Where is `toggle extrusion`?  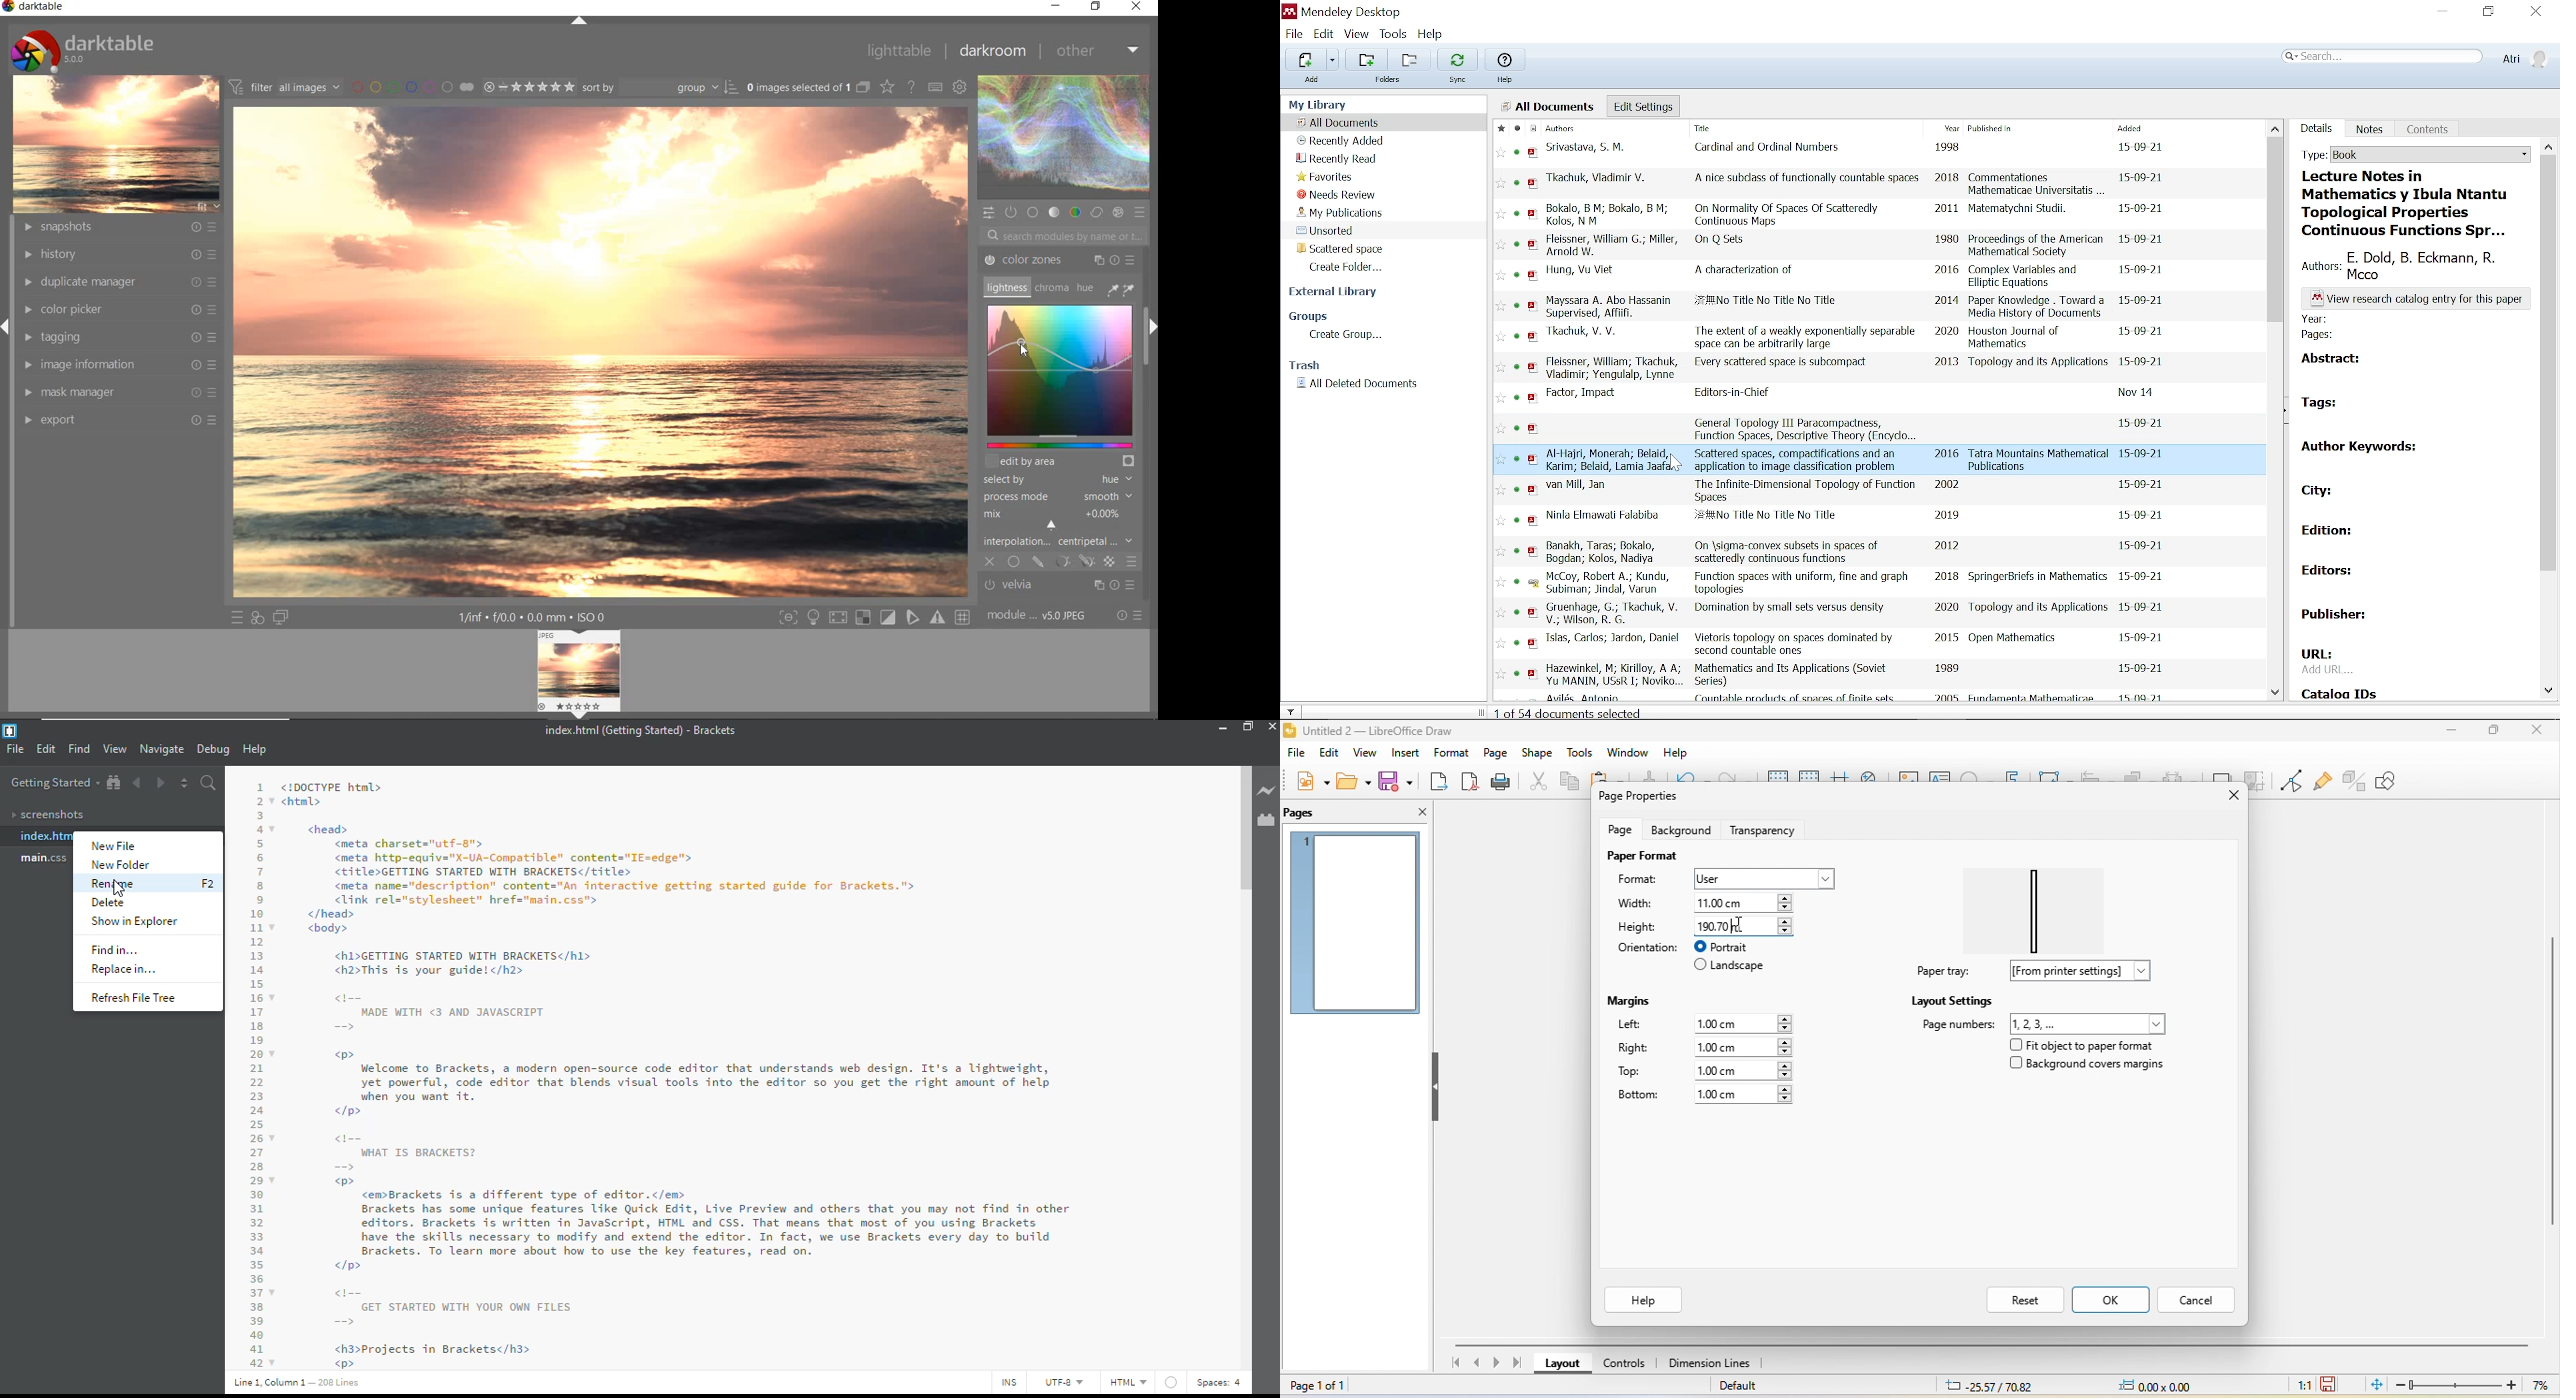
toggle extrusion is located at coordinates (2355, 779).